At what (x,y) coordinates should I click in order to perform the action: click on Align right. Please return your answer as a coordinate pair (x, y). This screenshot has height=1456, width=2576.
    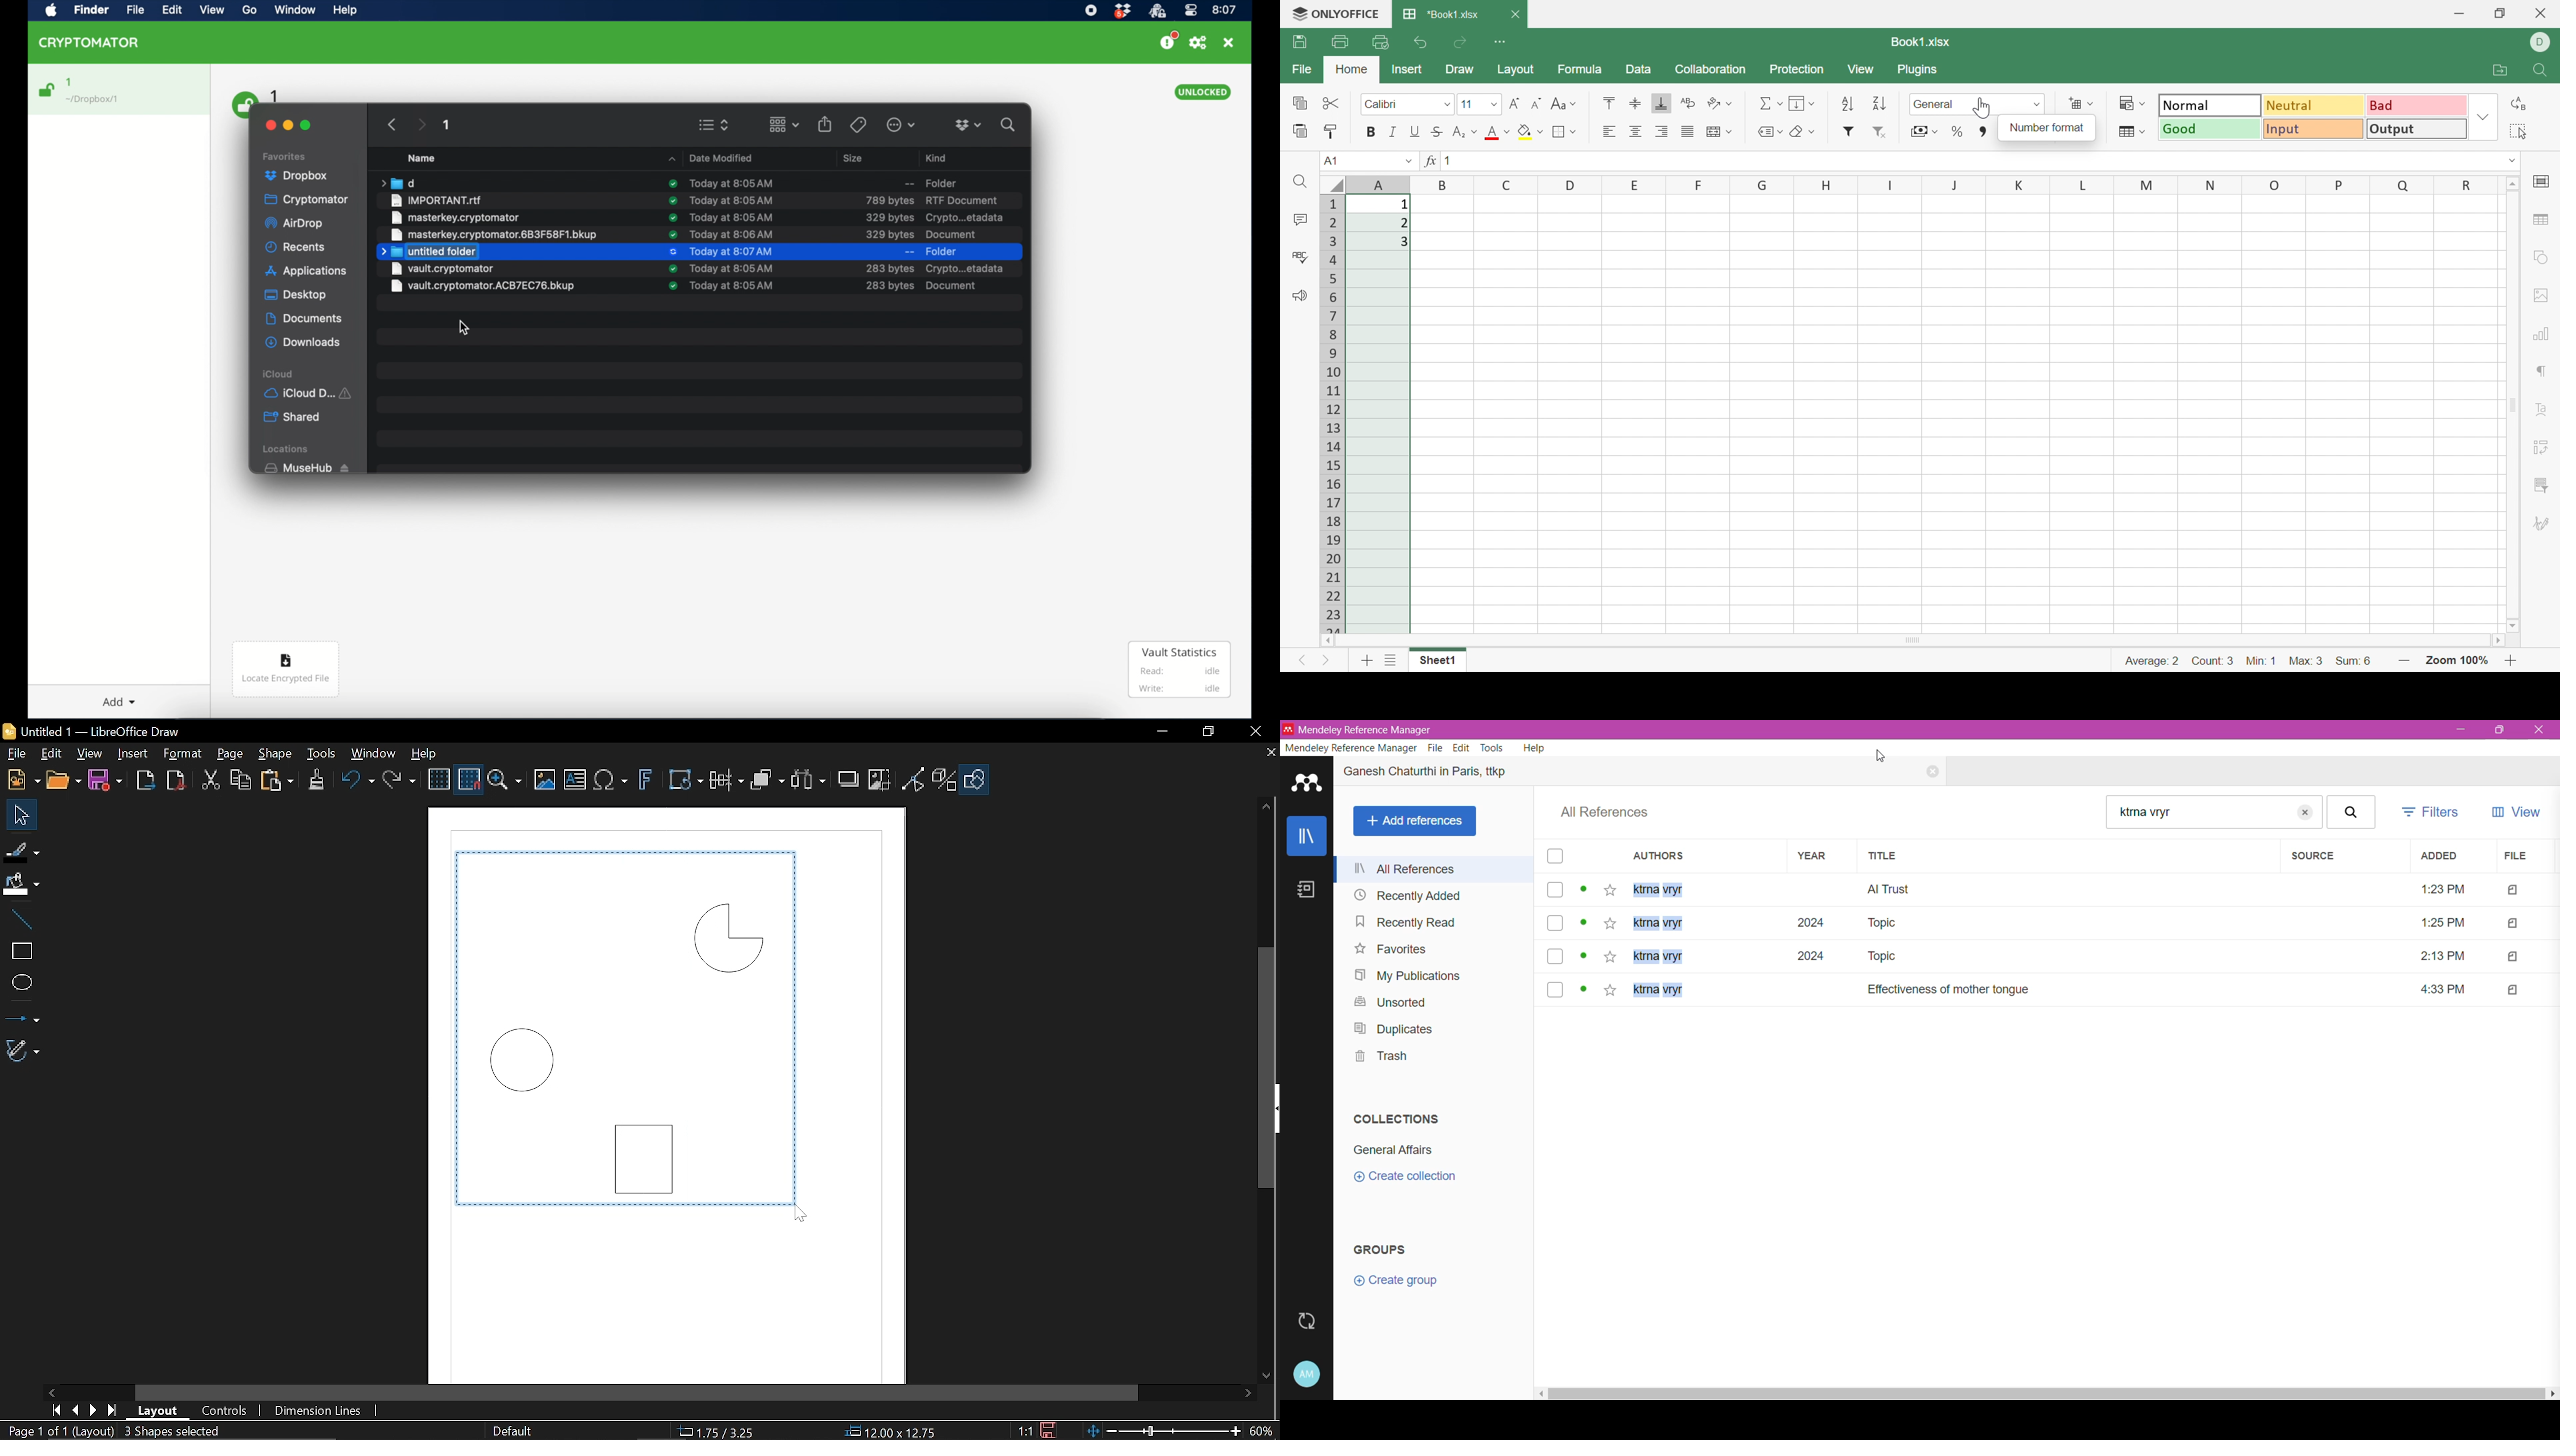
    Looking at the image, I should click on (1664, 131).